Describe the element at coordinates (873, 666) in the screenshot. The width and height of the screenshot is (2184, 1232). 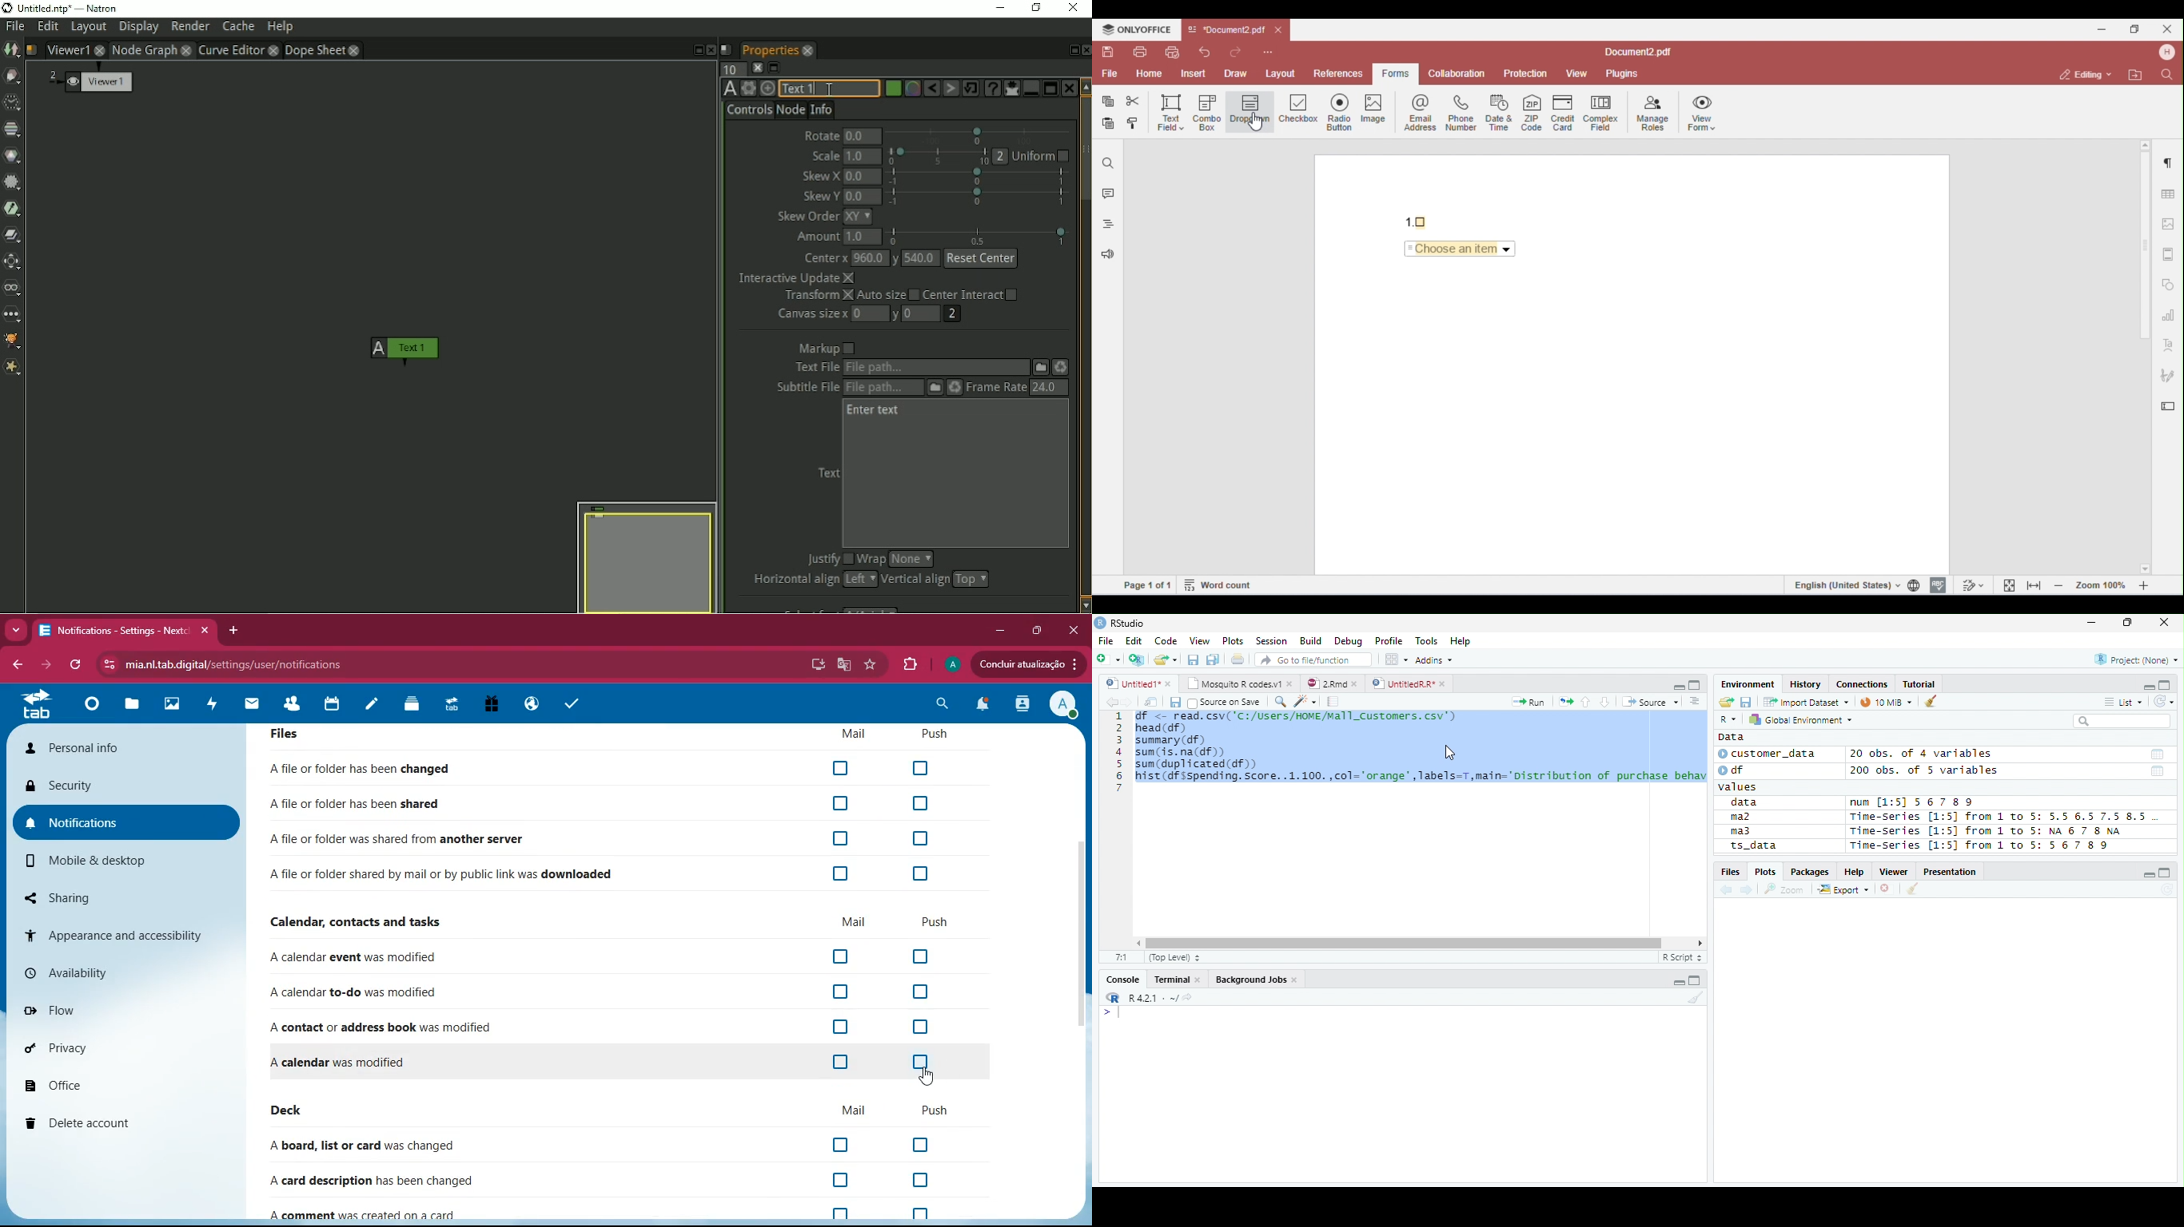
I see `favourite` at that location.